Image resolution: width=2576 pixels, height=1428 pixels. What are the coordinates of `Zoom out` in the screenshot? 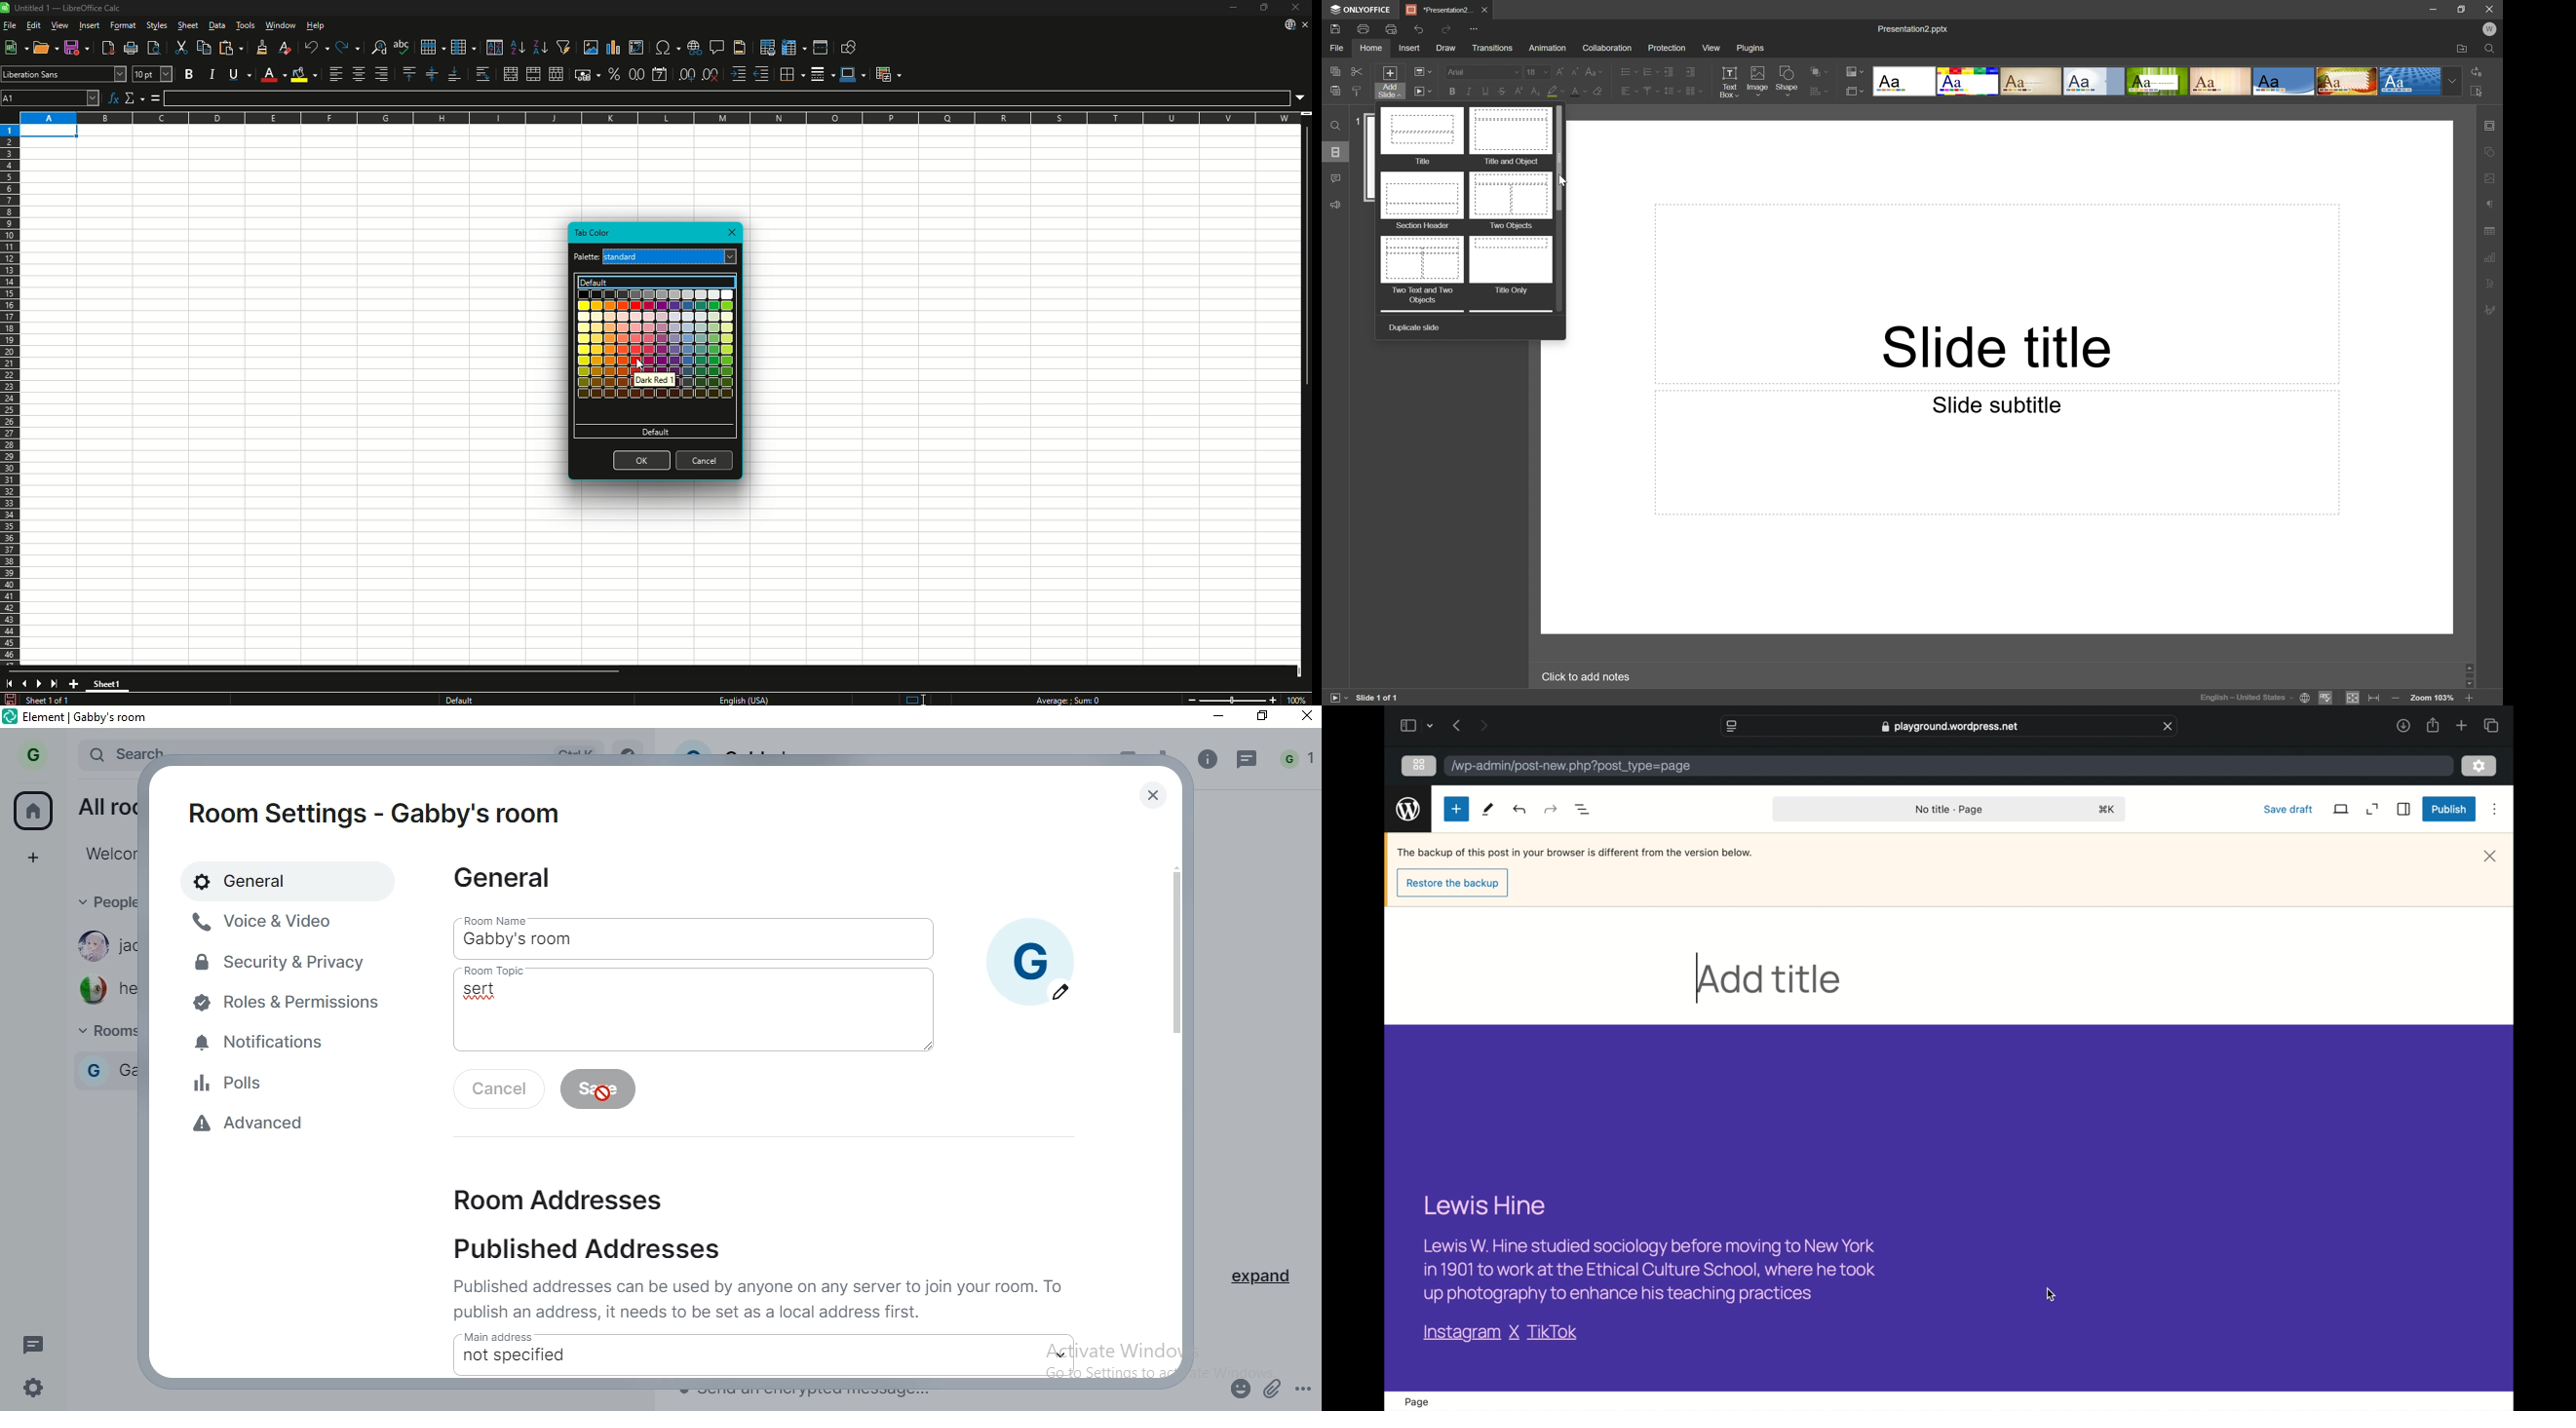 It's located at (2395, 698).